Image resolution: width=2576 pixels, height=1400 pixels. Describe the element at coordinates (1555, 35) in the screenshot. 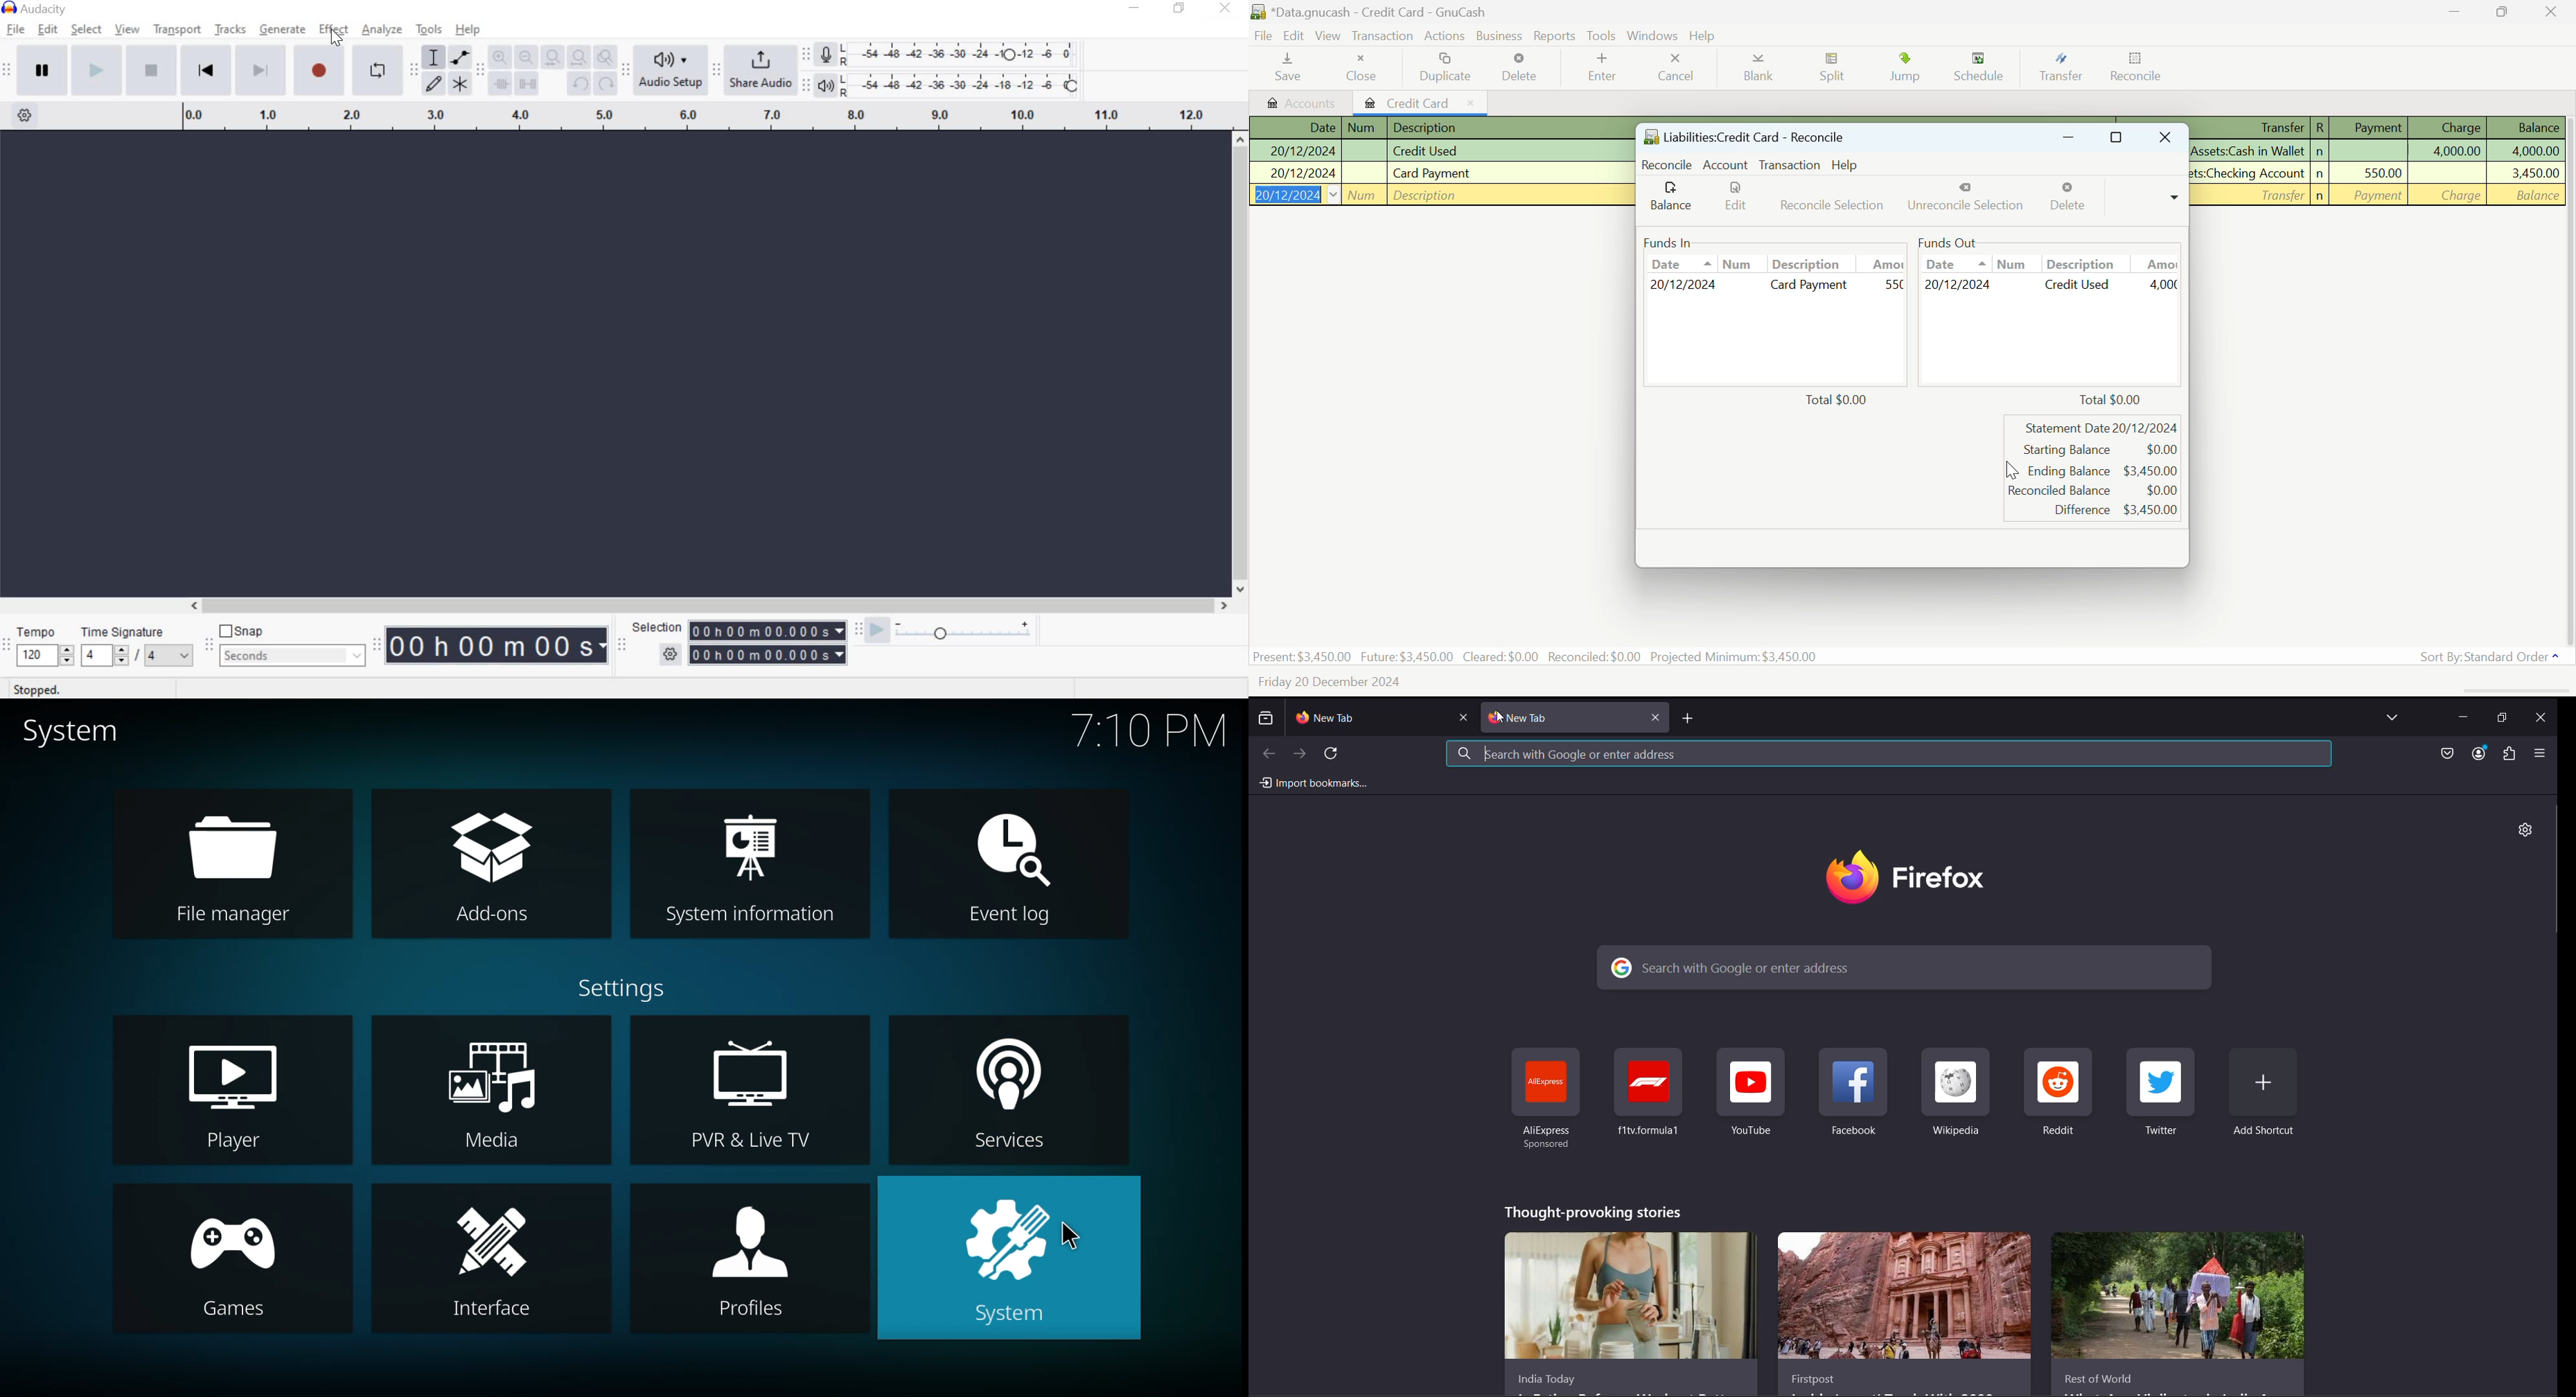

I see `Reports` at that location.